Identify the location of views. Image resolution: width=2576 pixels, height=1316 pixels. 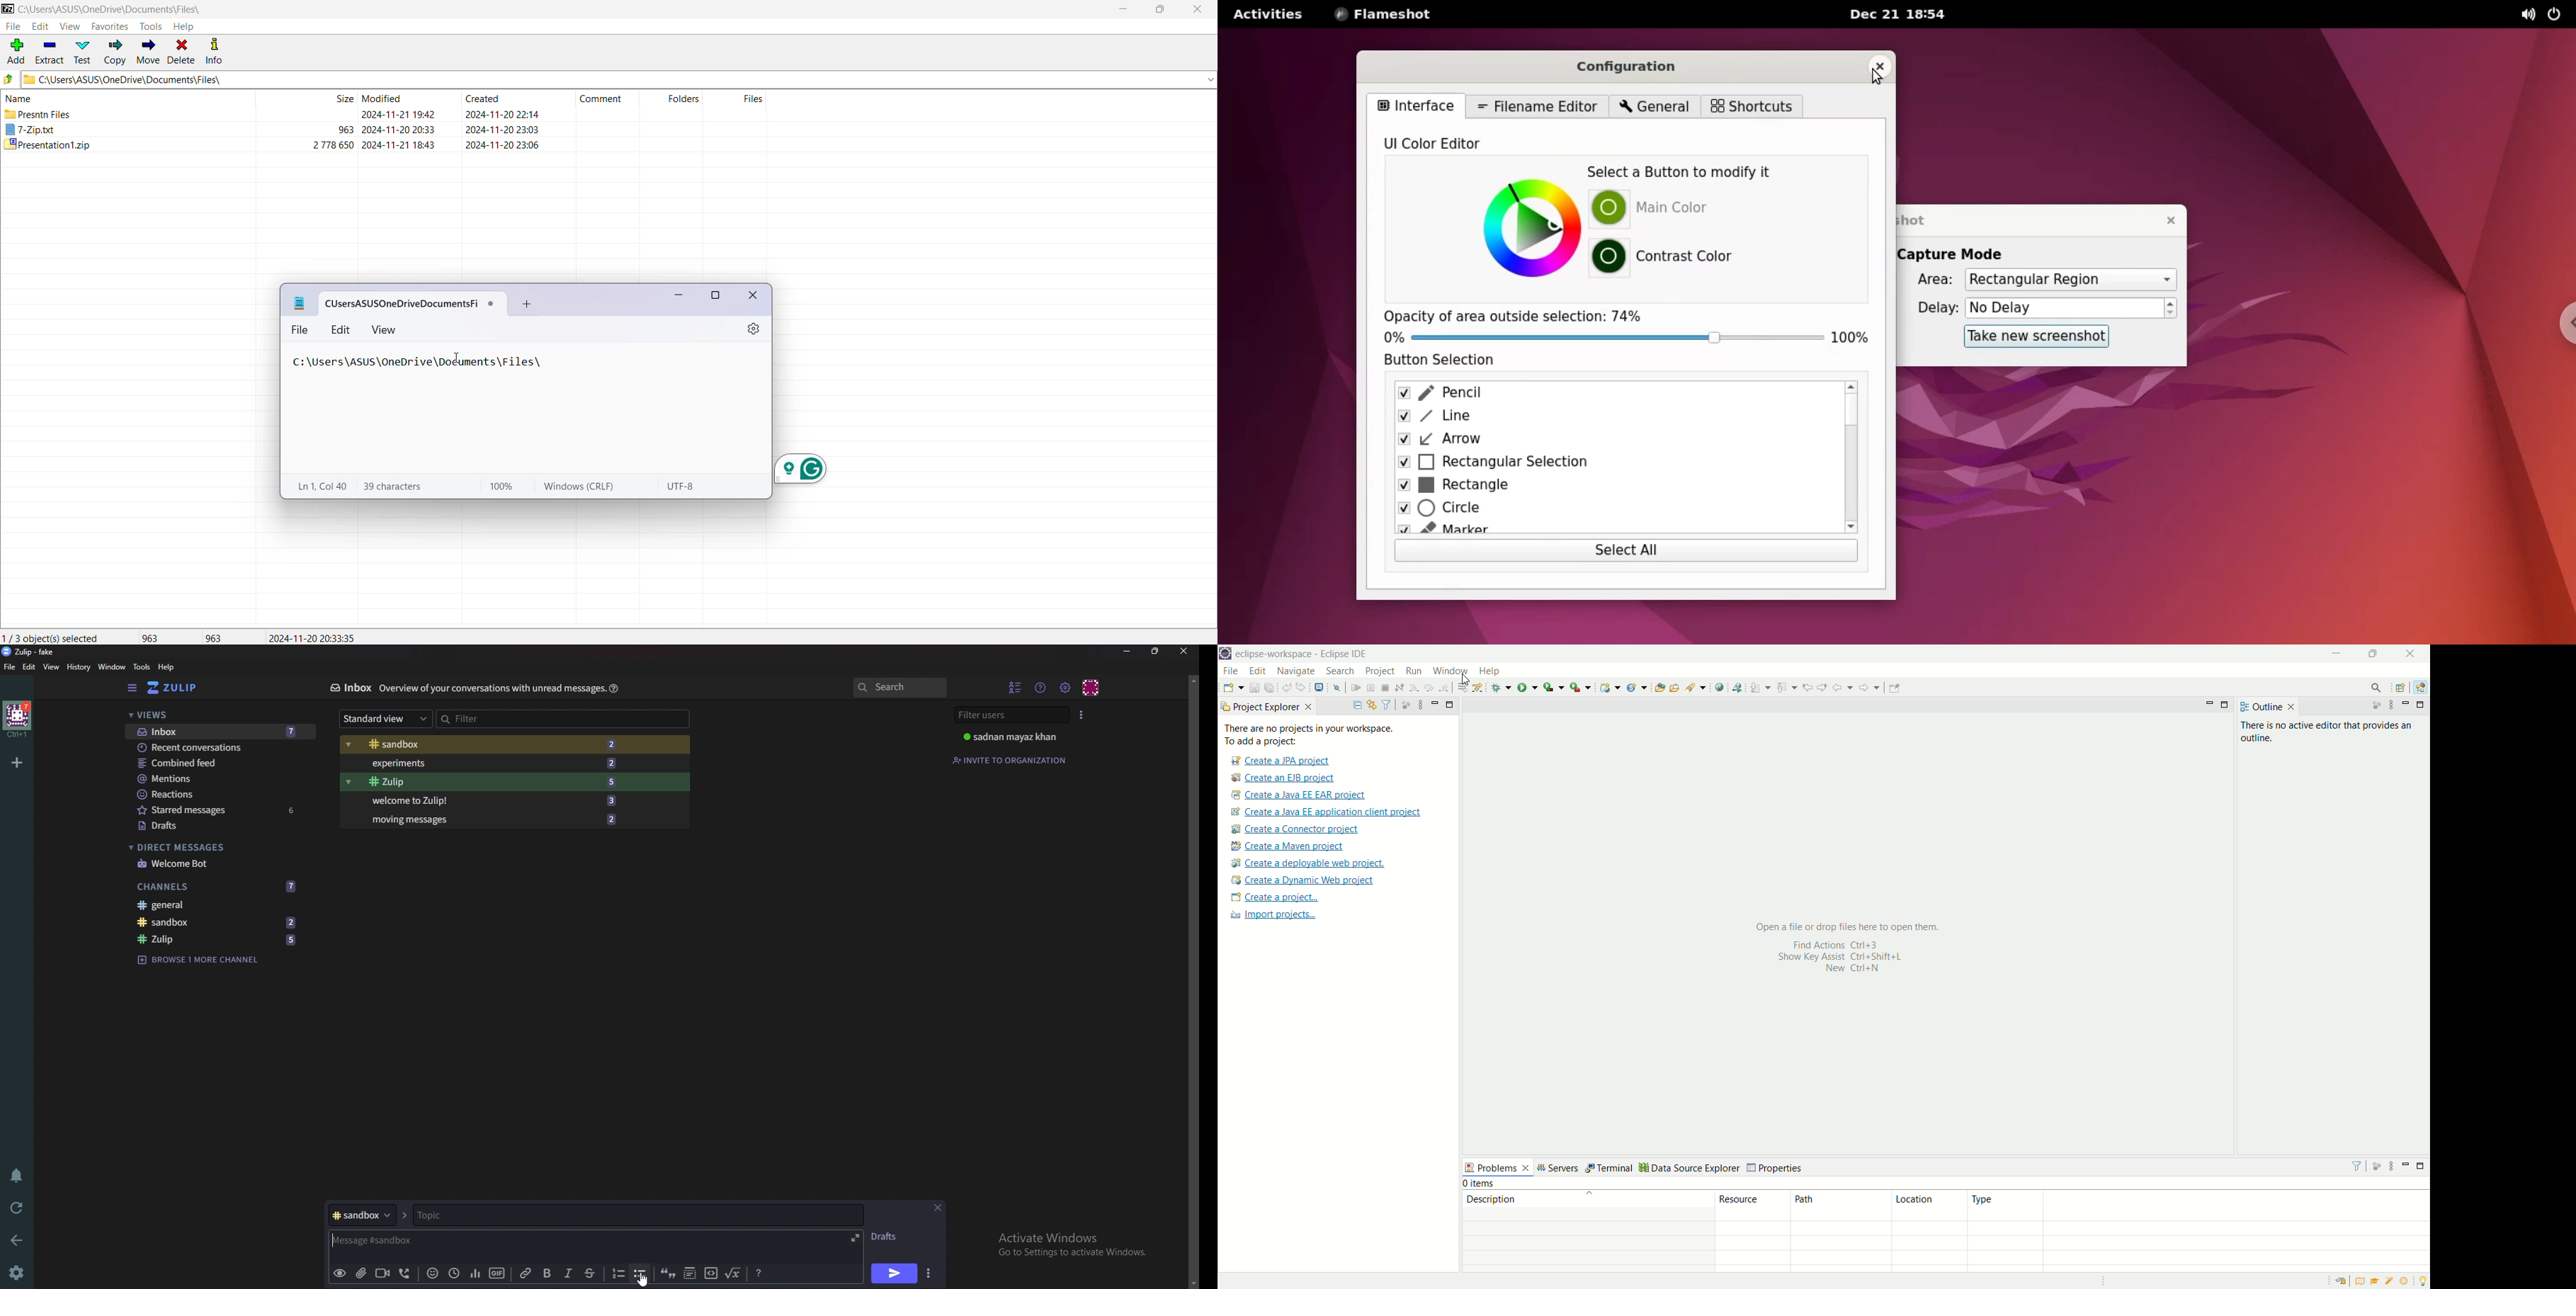
(220, 716).